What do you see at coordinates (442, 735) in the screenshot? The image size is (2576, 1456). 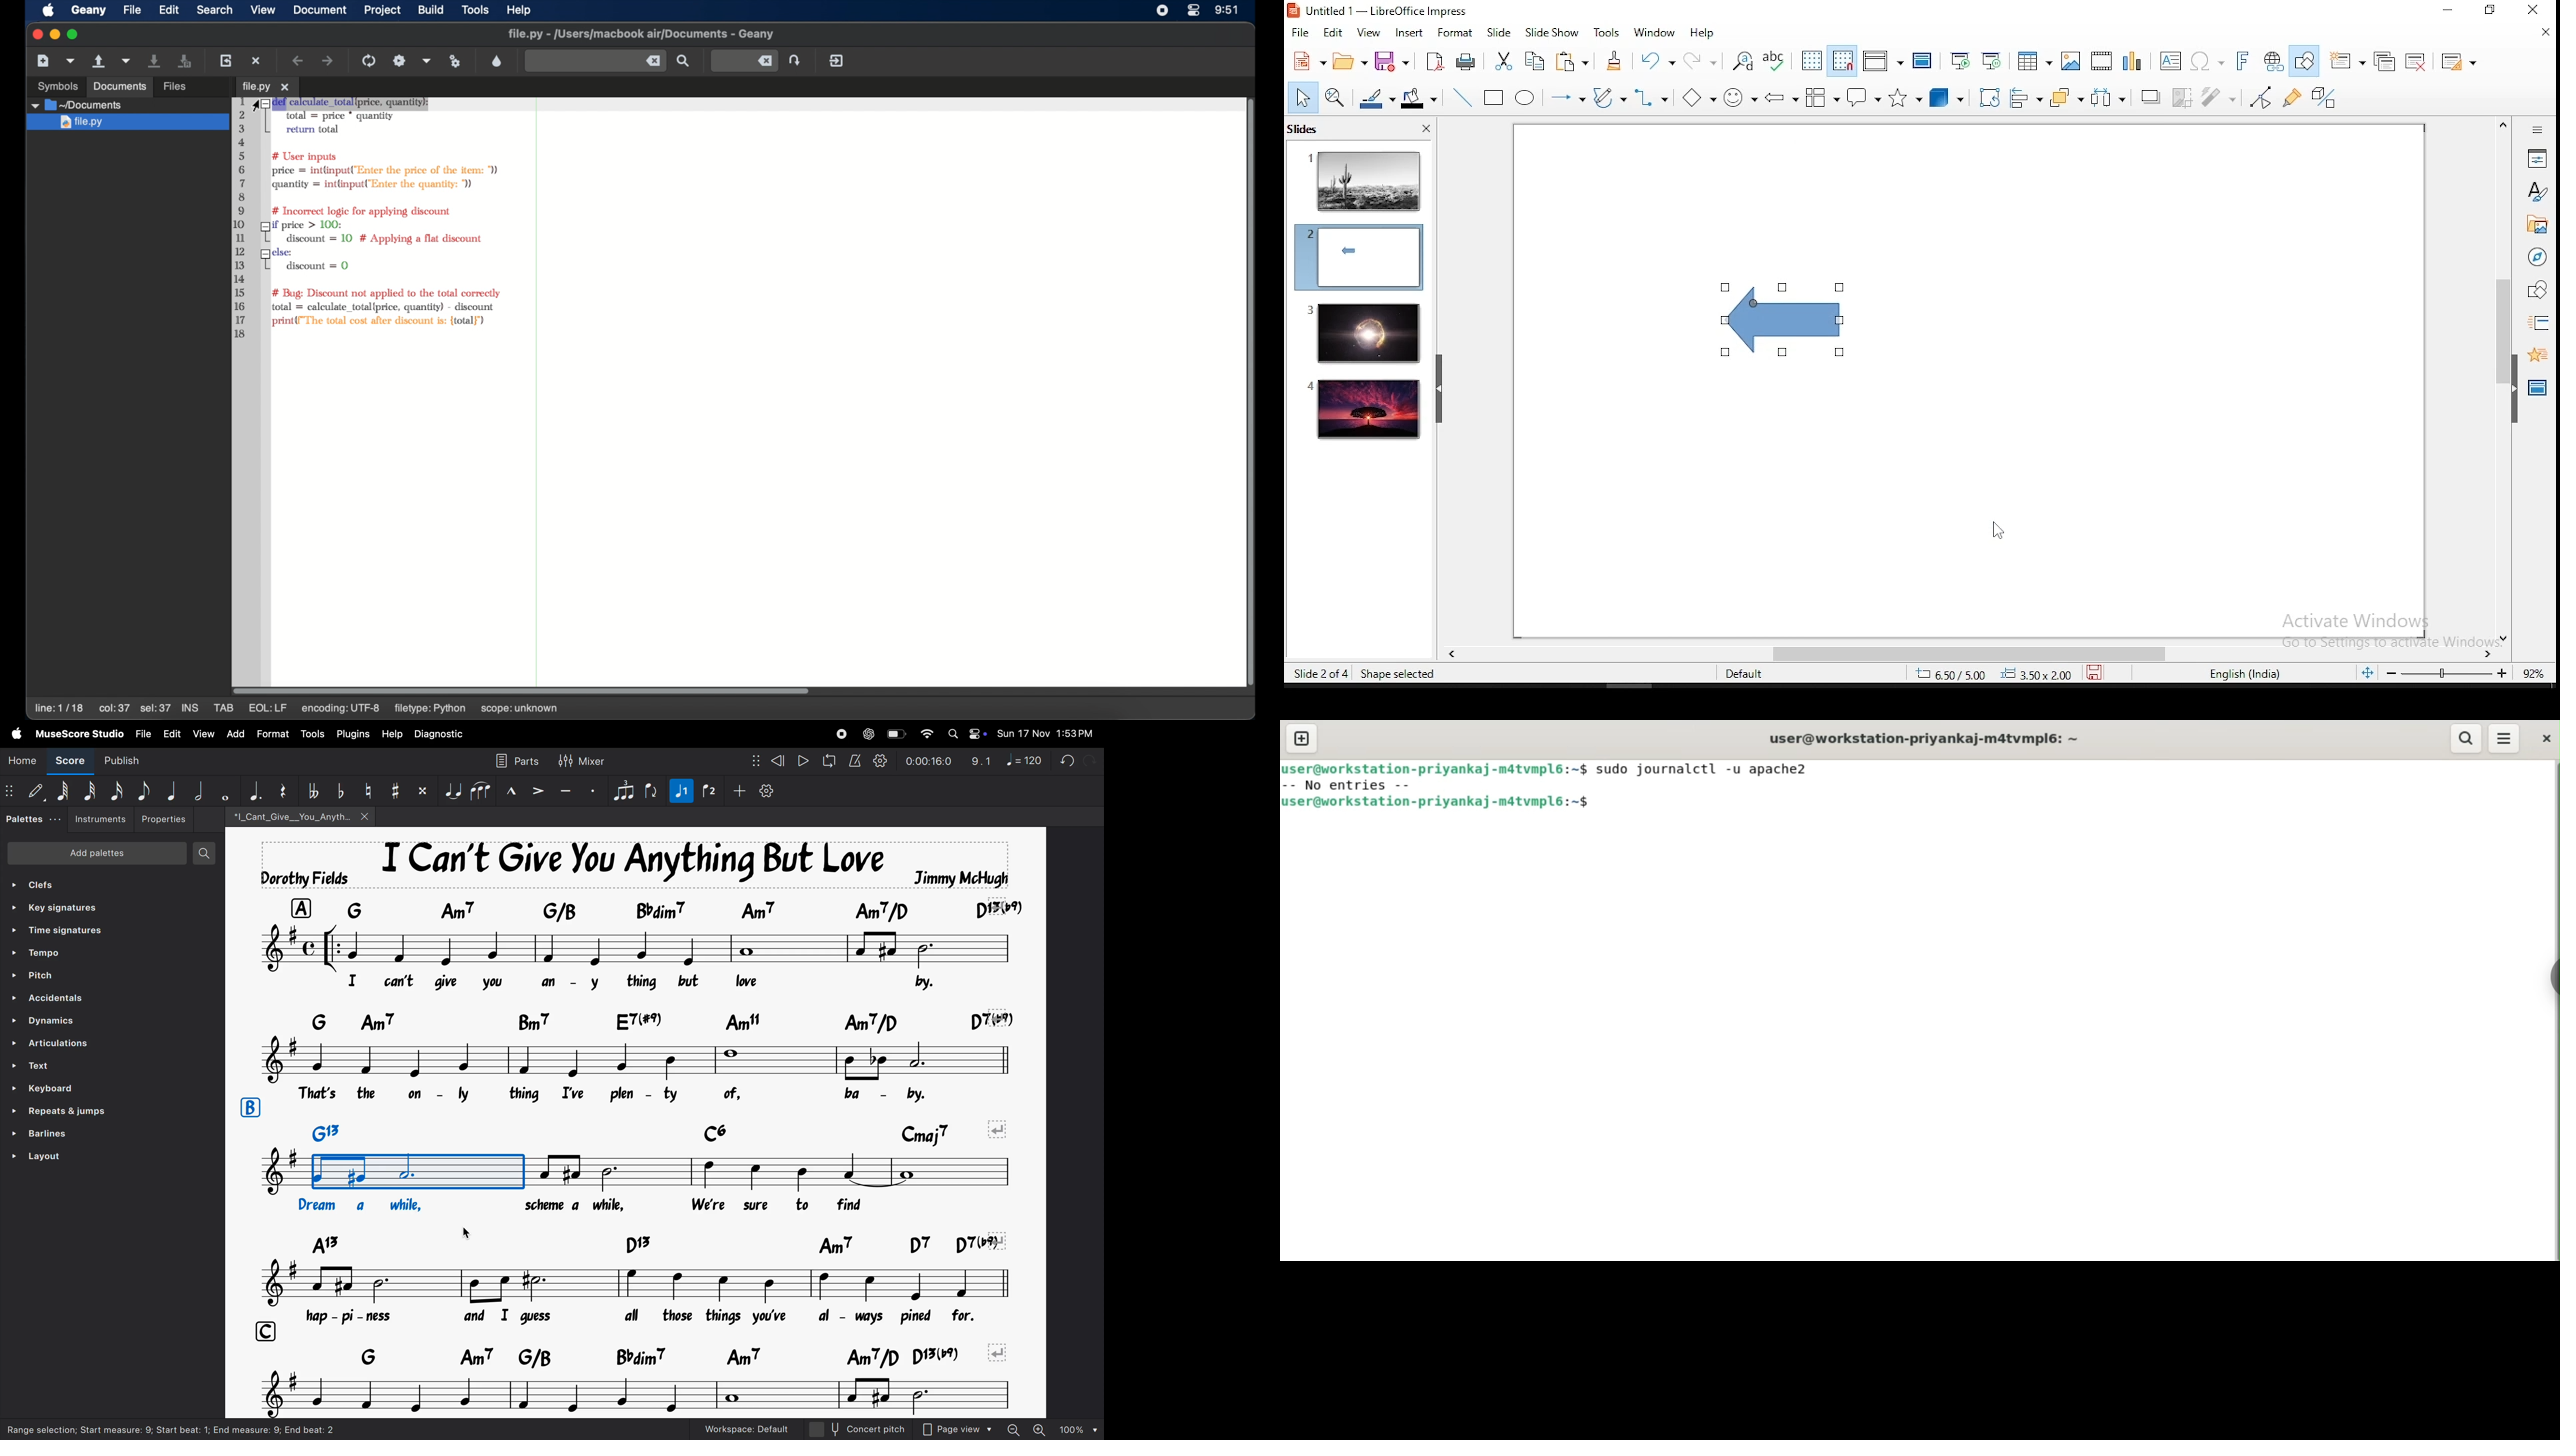 I see `diagnostic` at bounding box center [442, 735].